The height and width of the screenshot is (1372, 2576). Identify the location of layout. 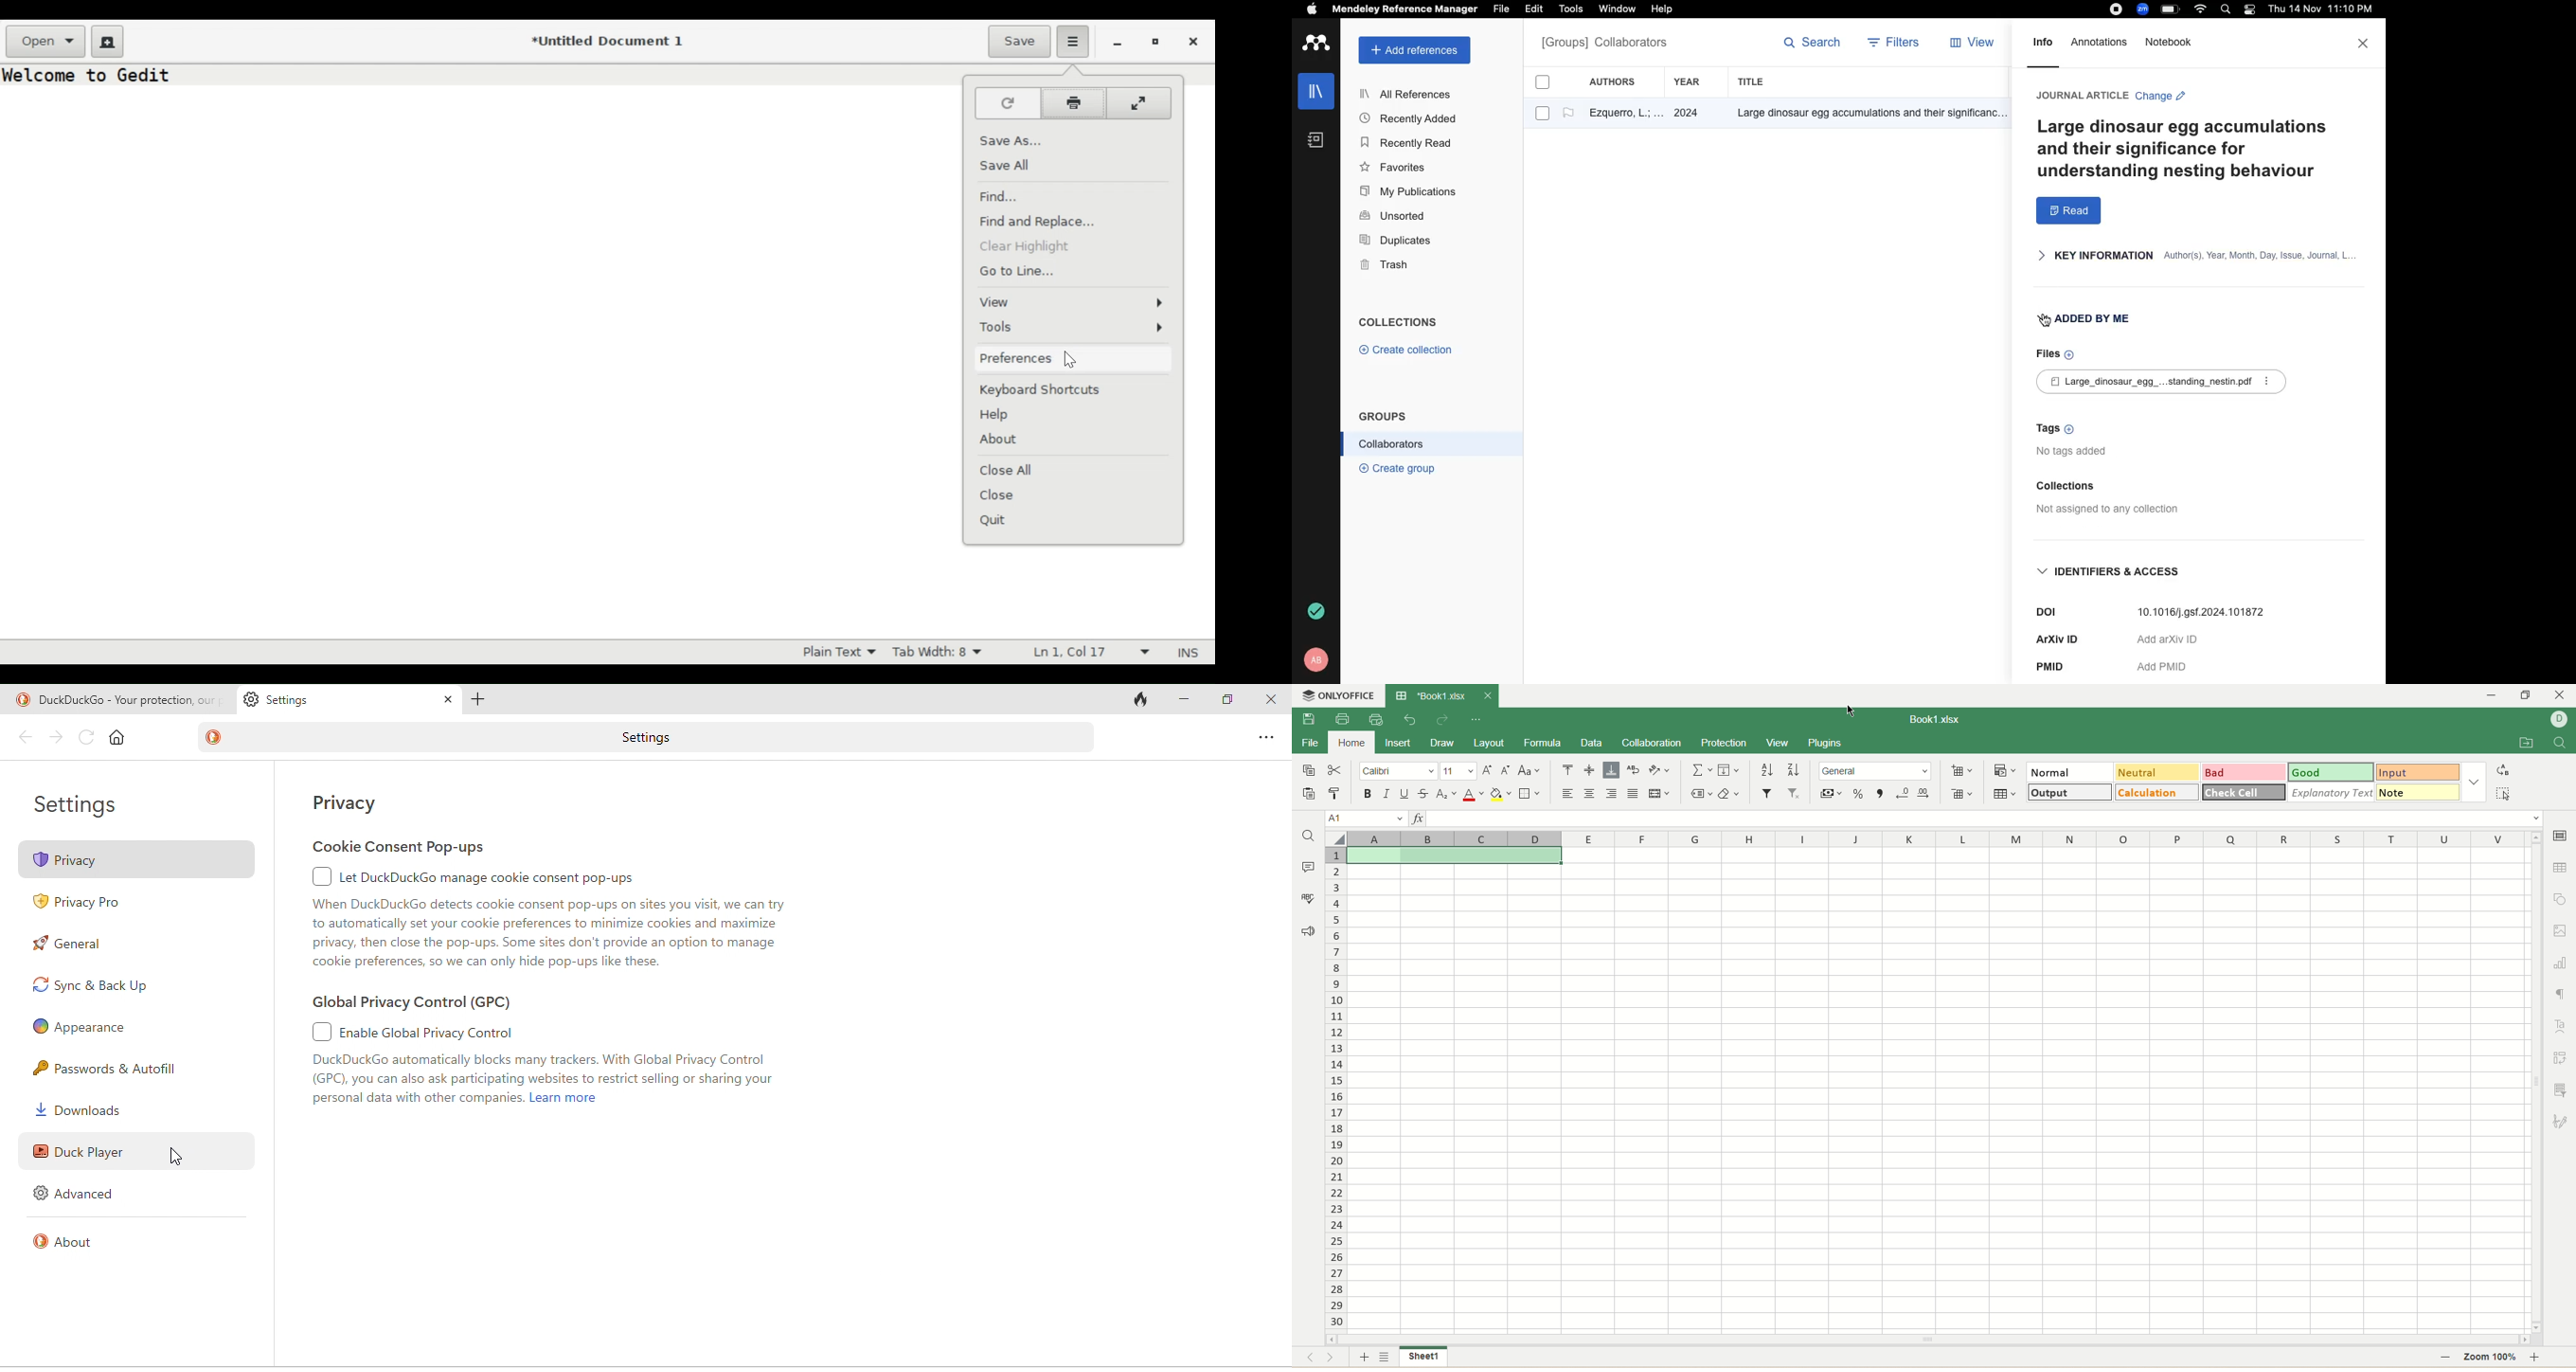
(1489, 742).